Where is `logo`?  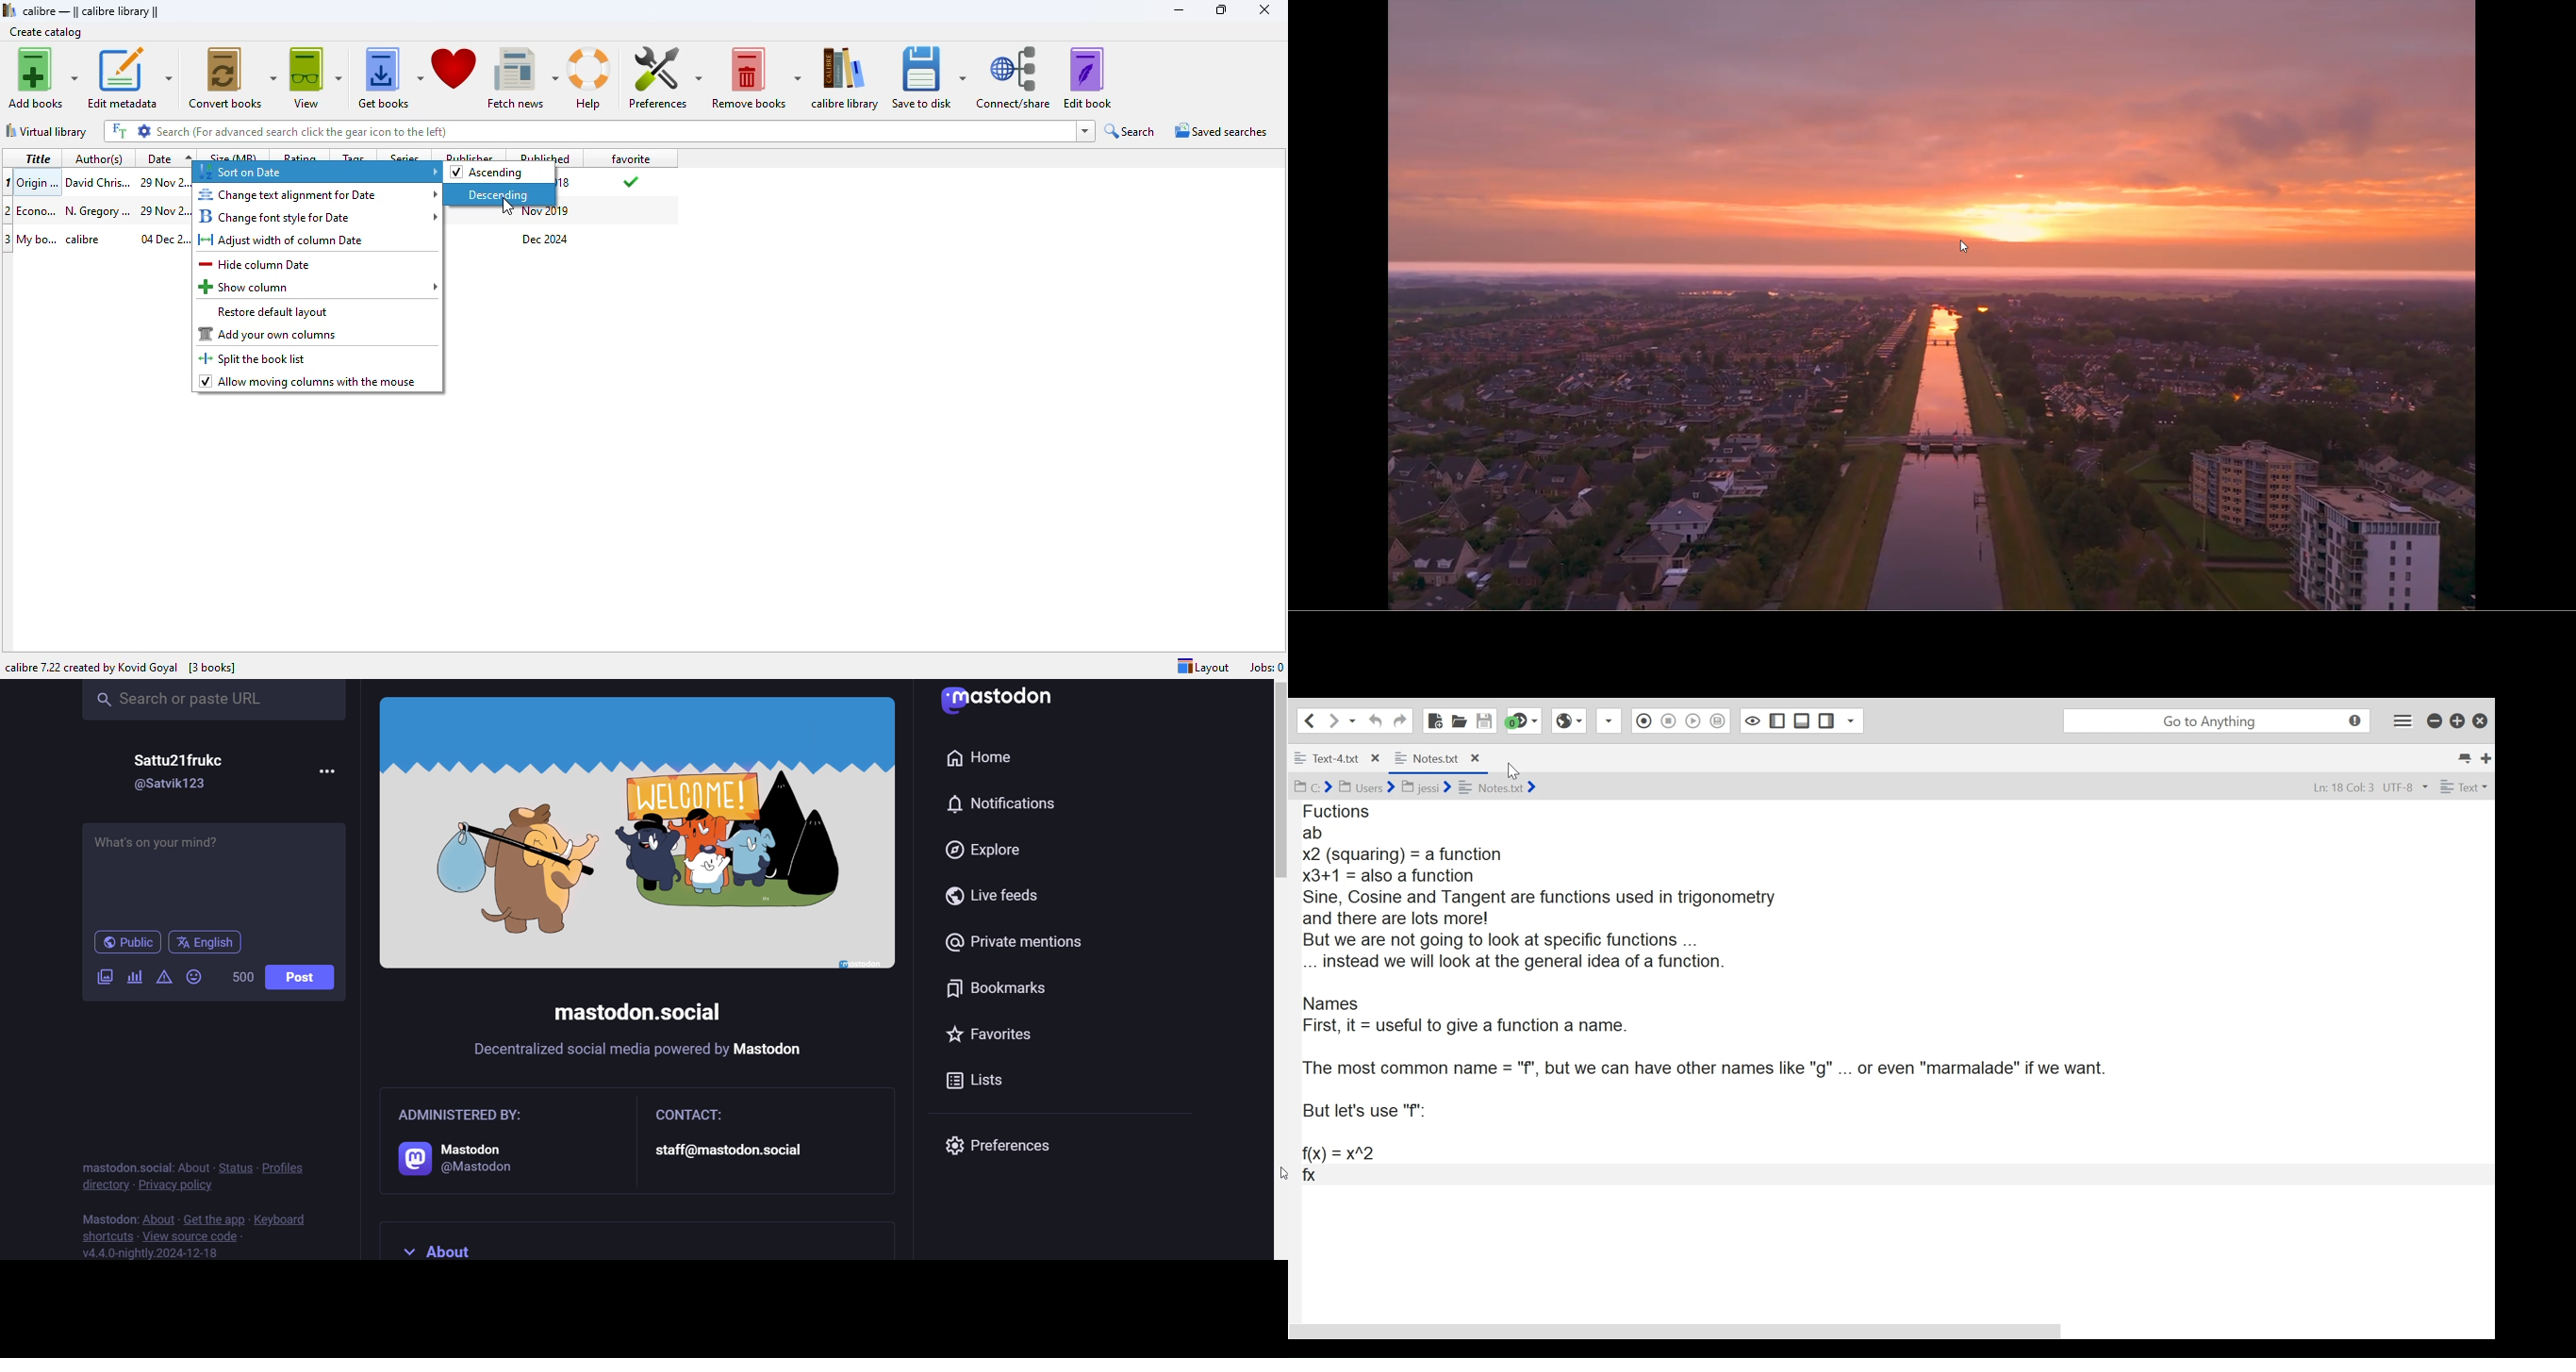
logo is located at coordinates (411, 1159).